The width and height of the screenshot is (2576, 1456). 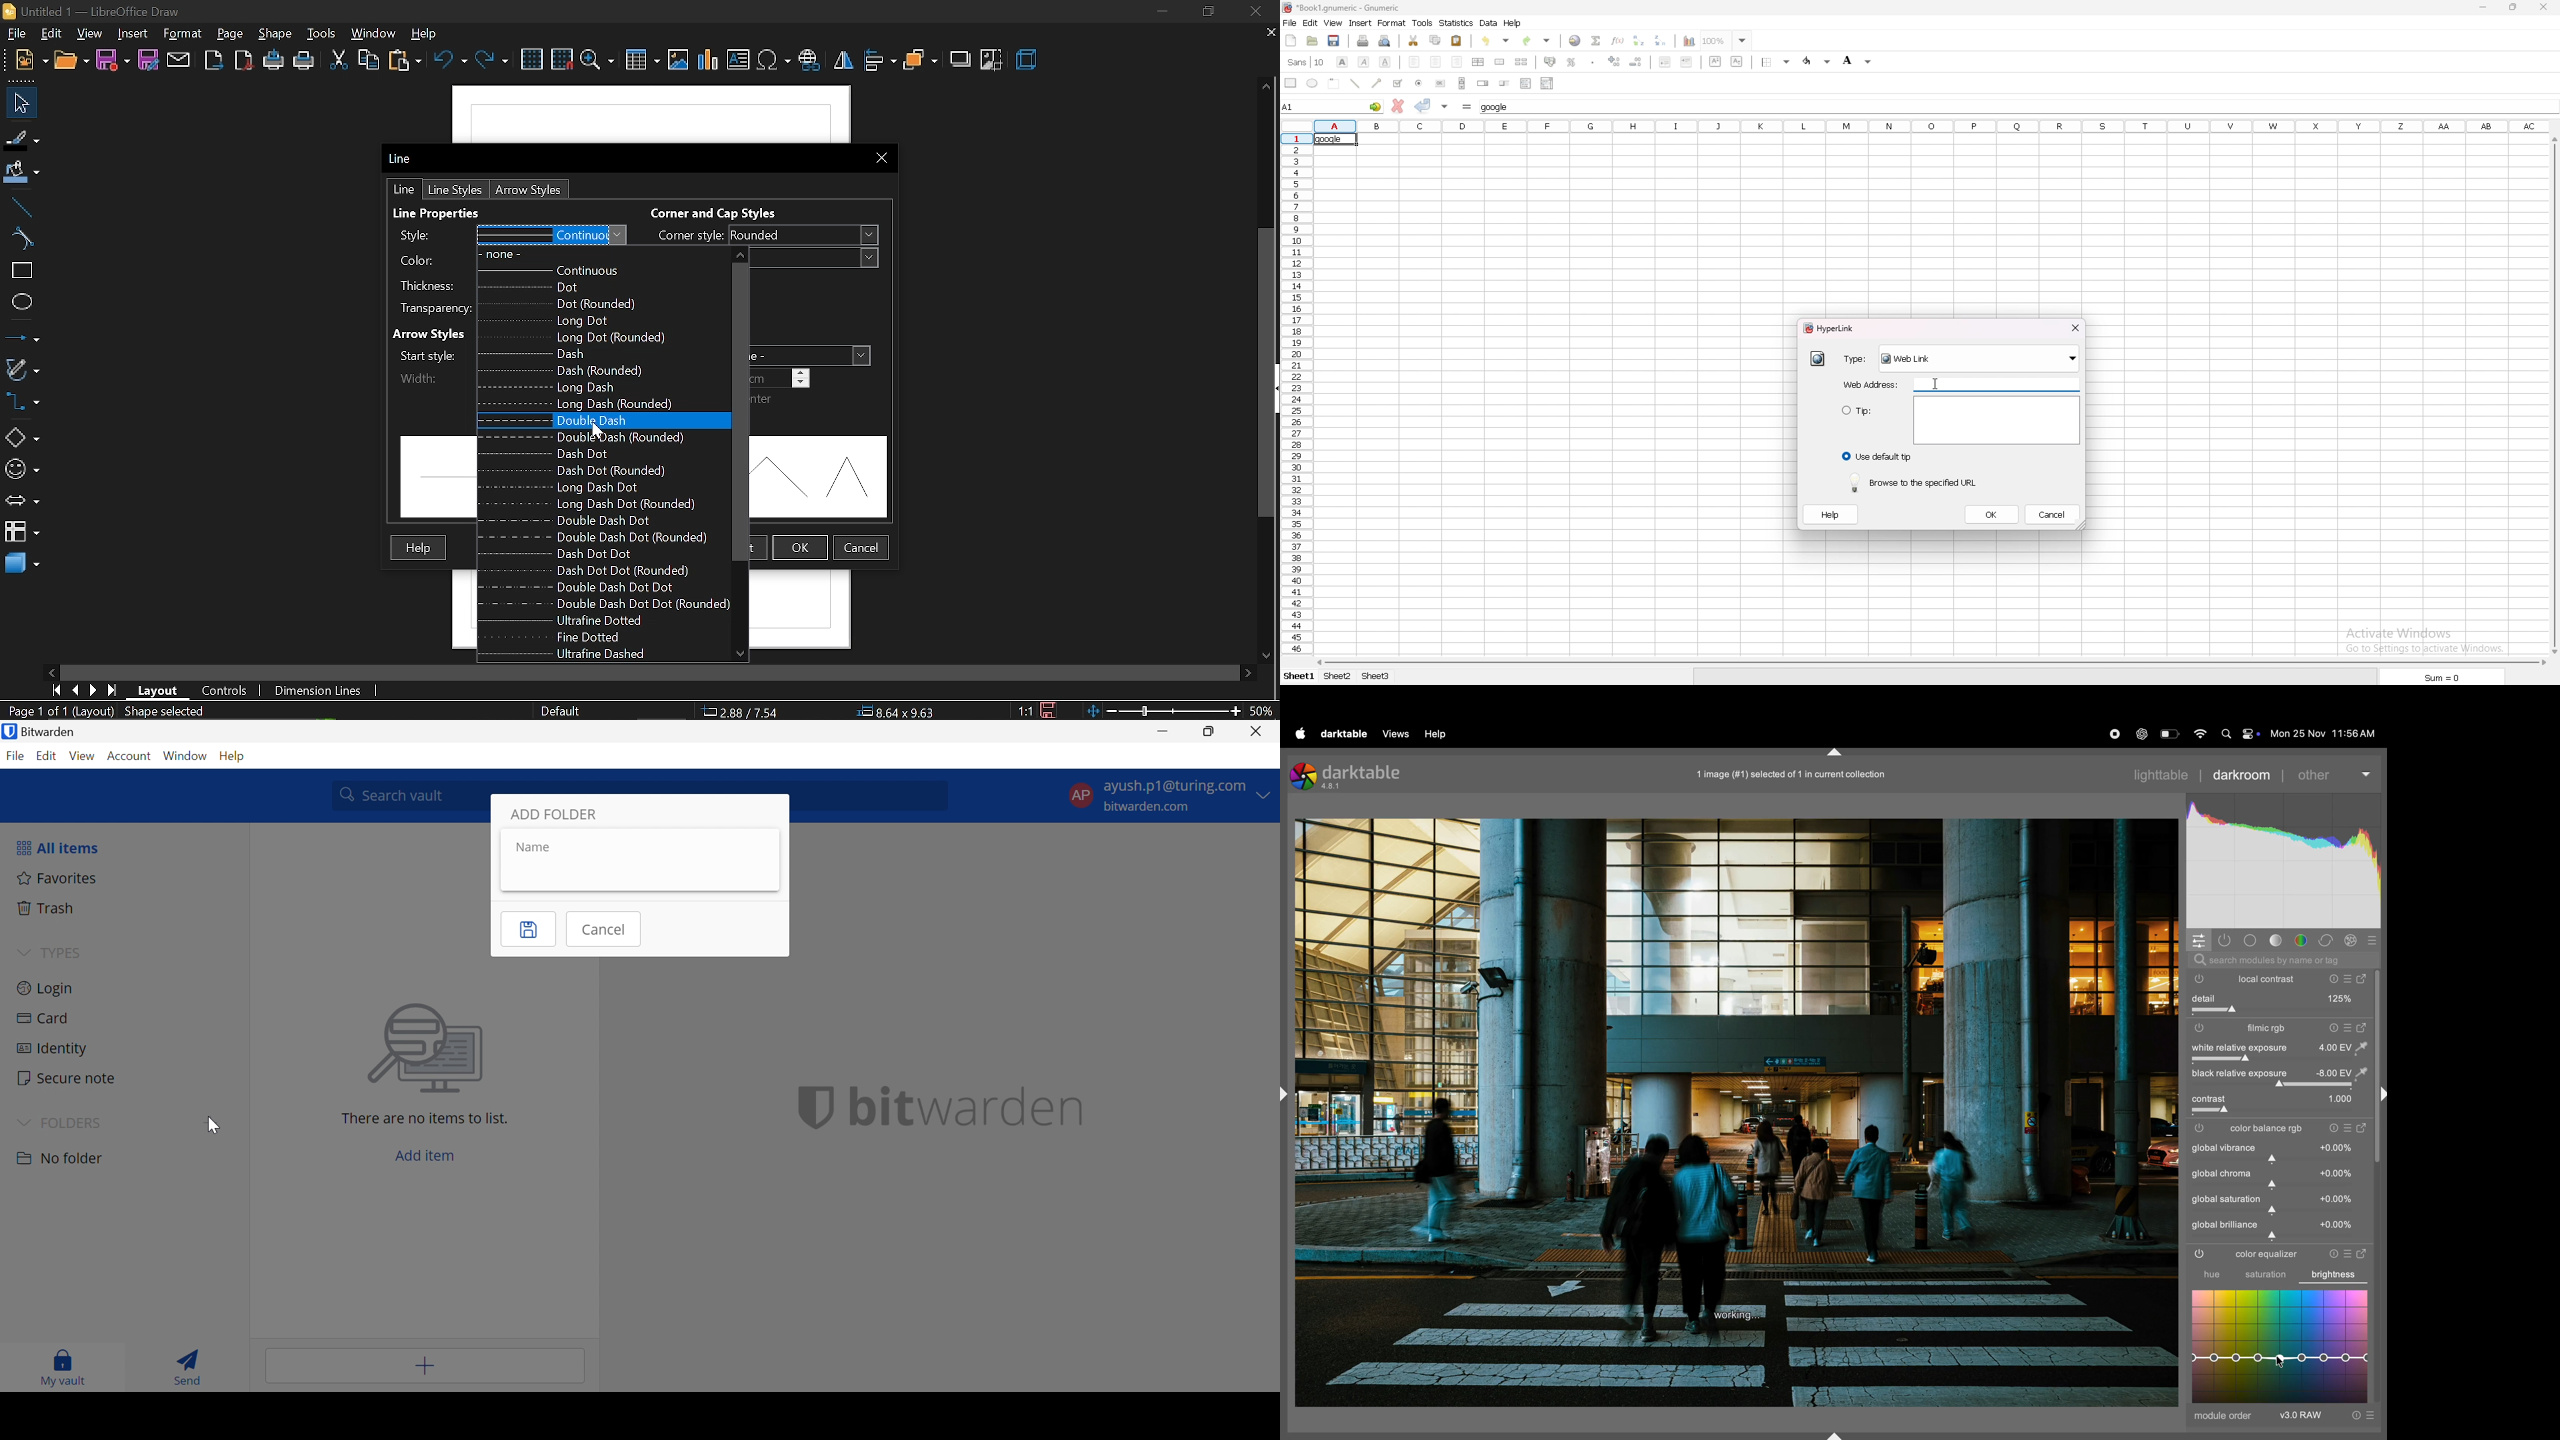 I want to click on new, so click(x=72, y=61).